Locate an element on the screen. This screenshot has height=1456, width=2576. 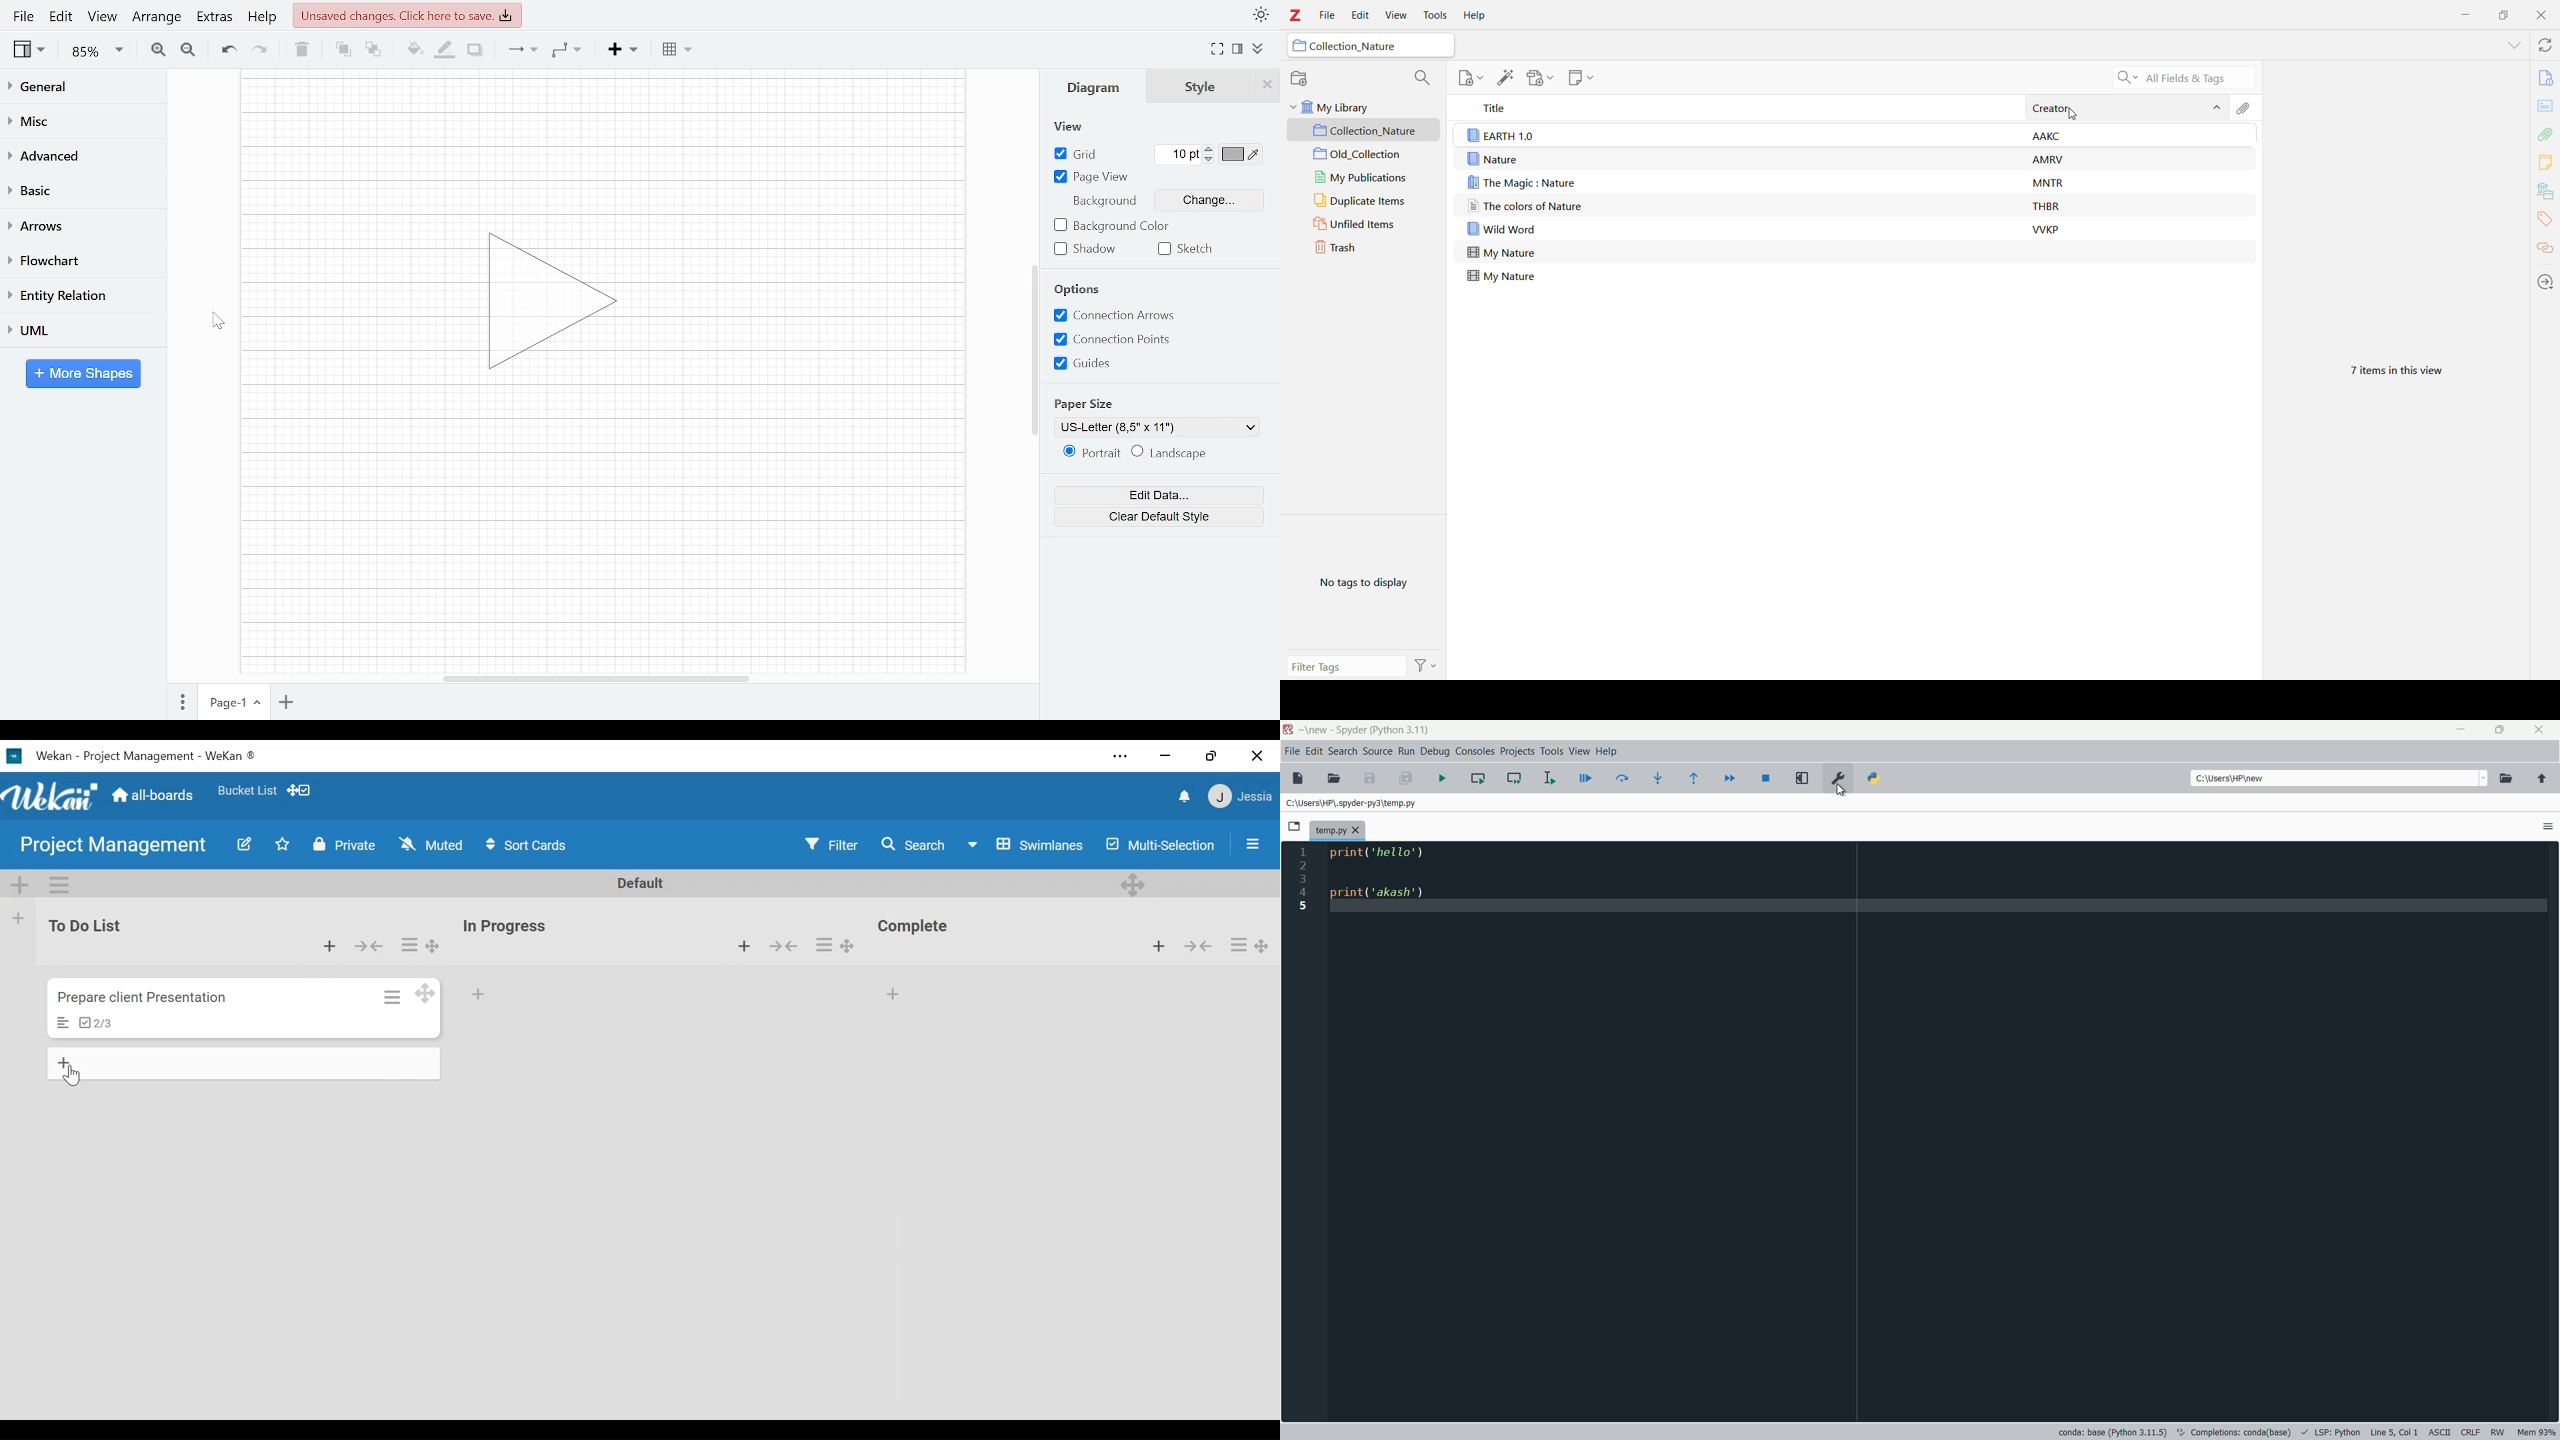
vertical scrollbar is located at coordinates (1034, 350).